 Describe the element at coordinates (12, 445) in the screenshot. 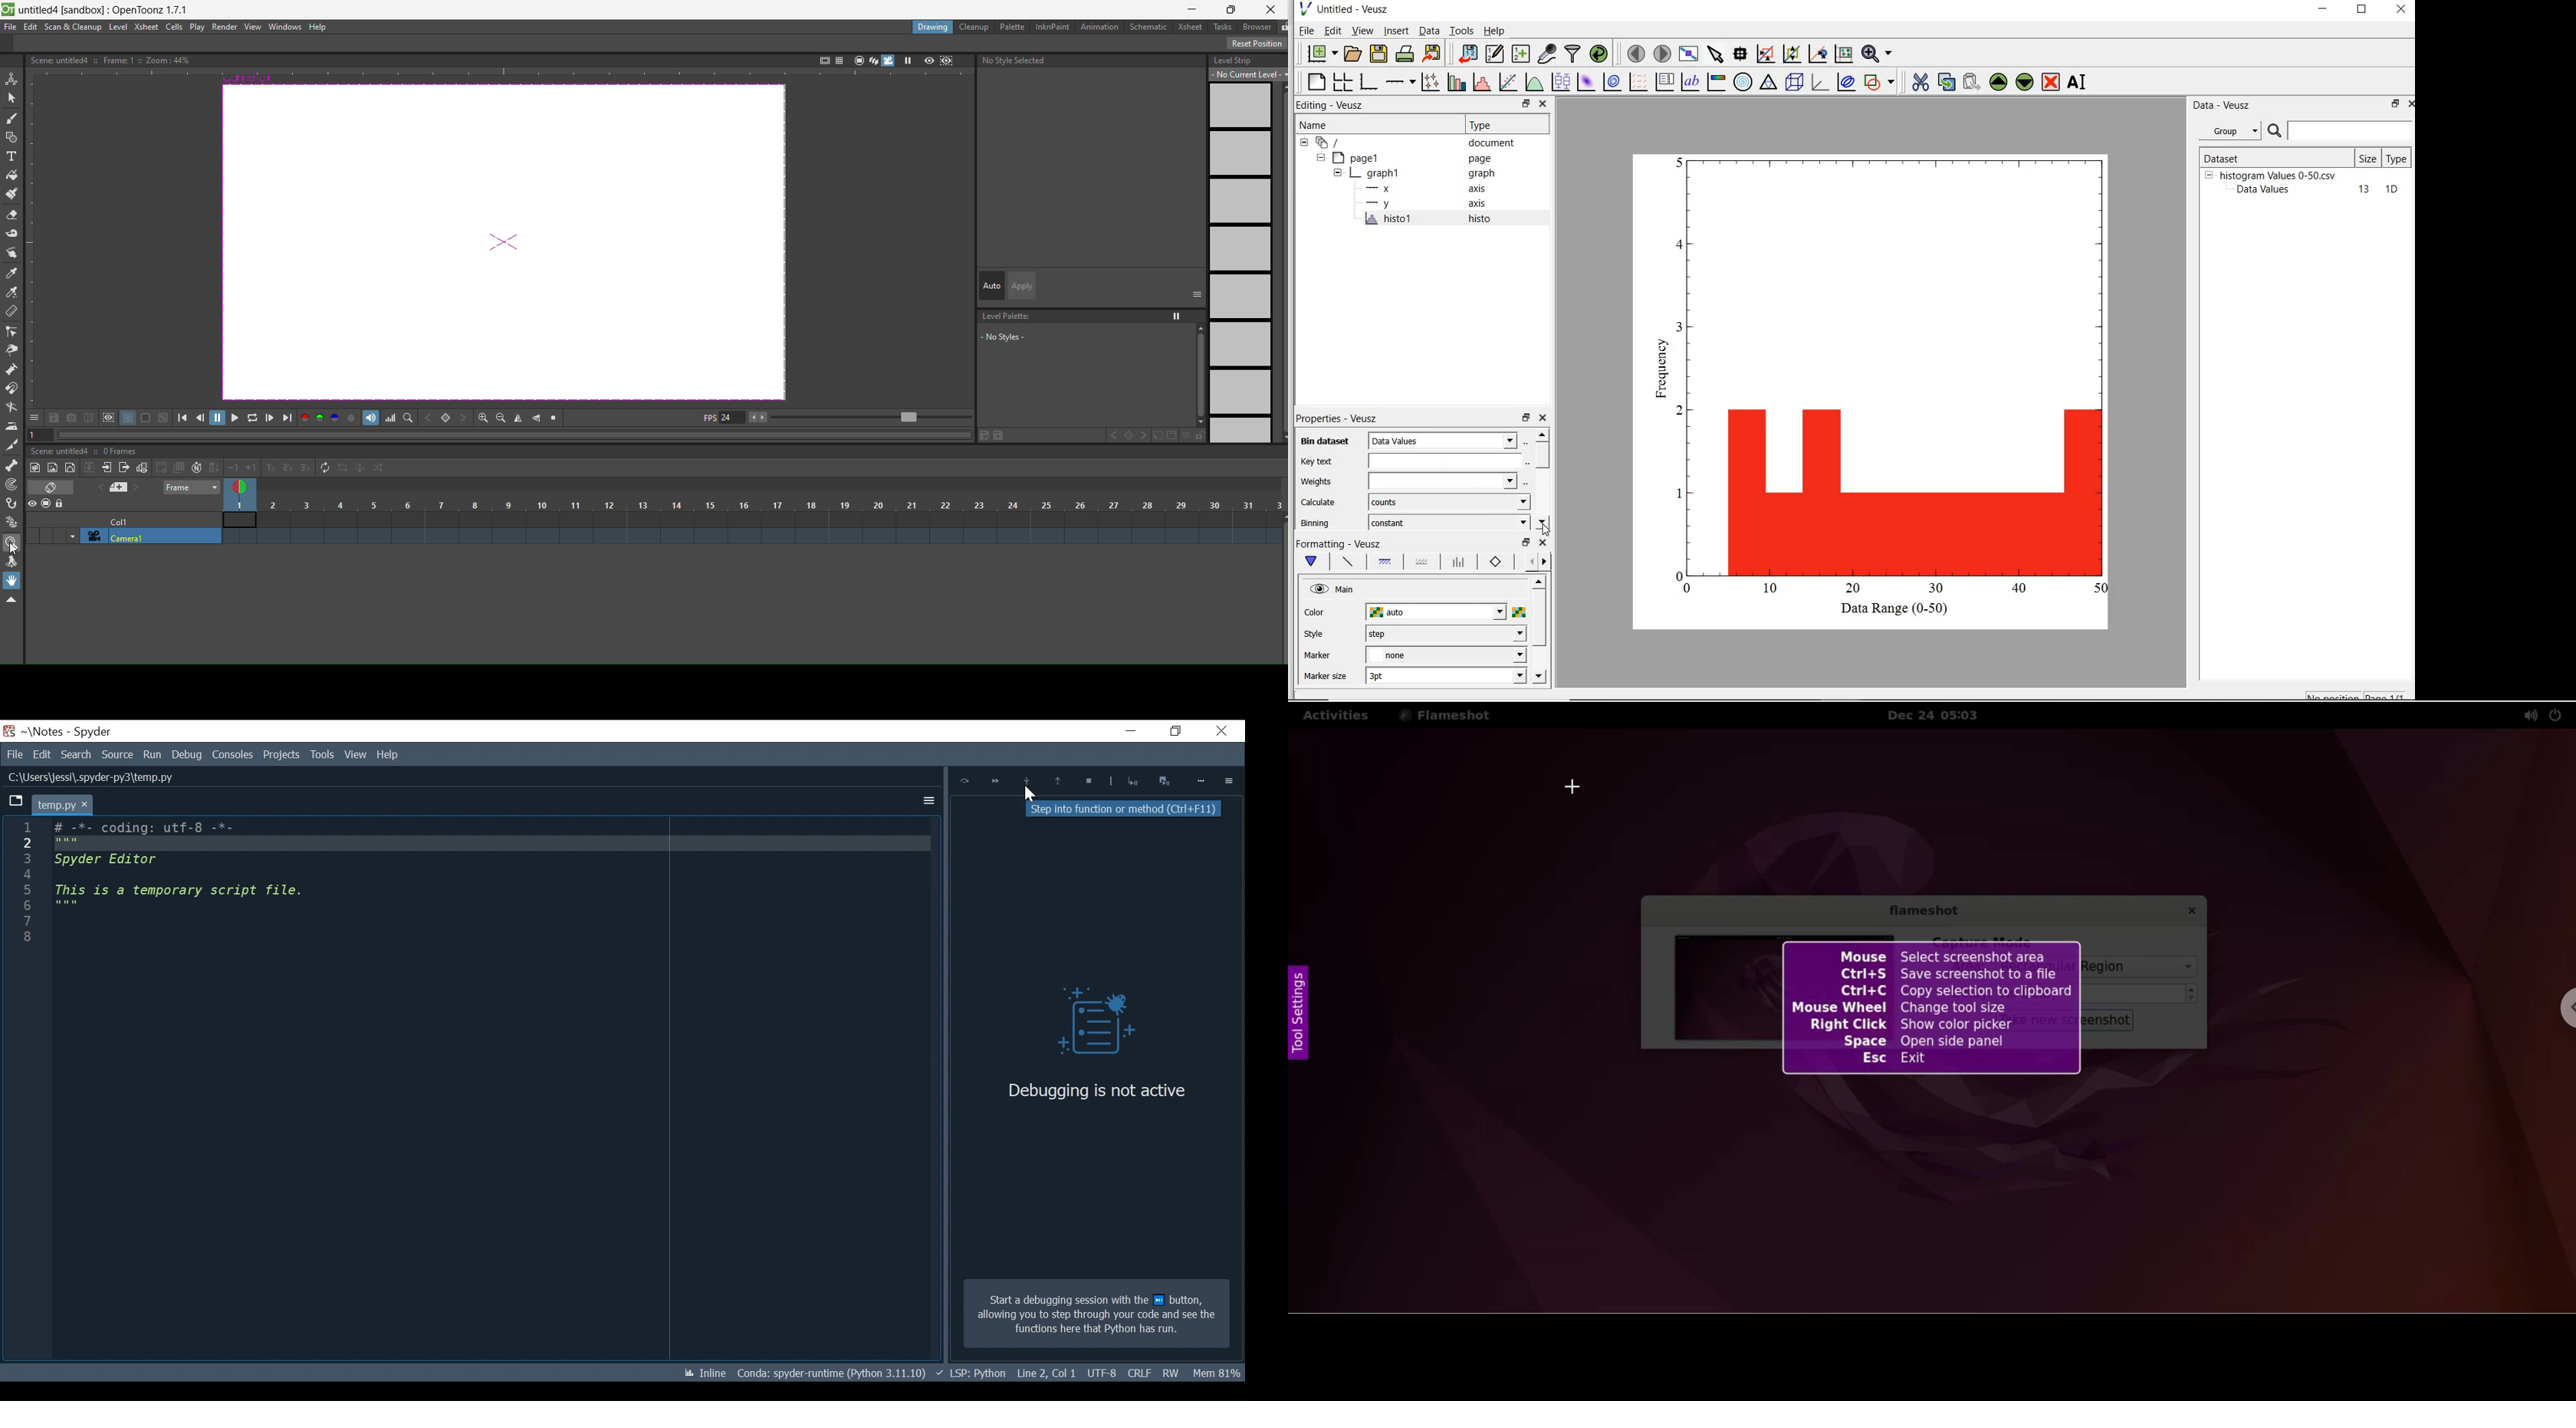

I see `cutter tool` at that location.